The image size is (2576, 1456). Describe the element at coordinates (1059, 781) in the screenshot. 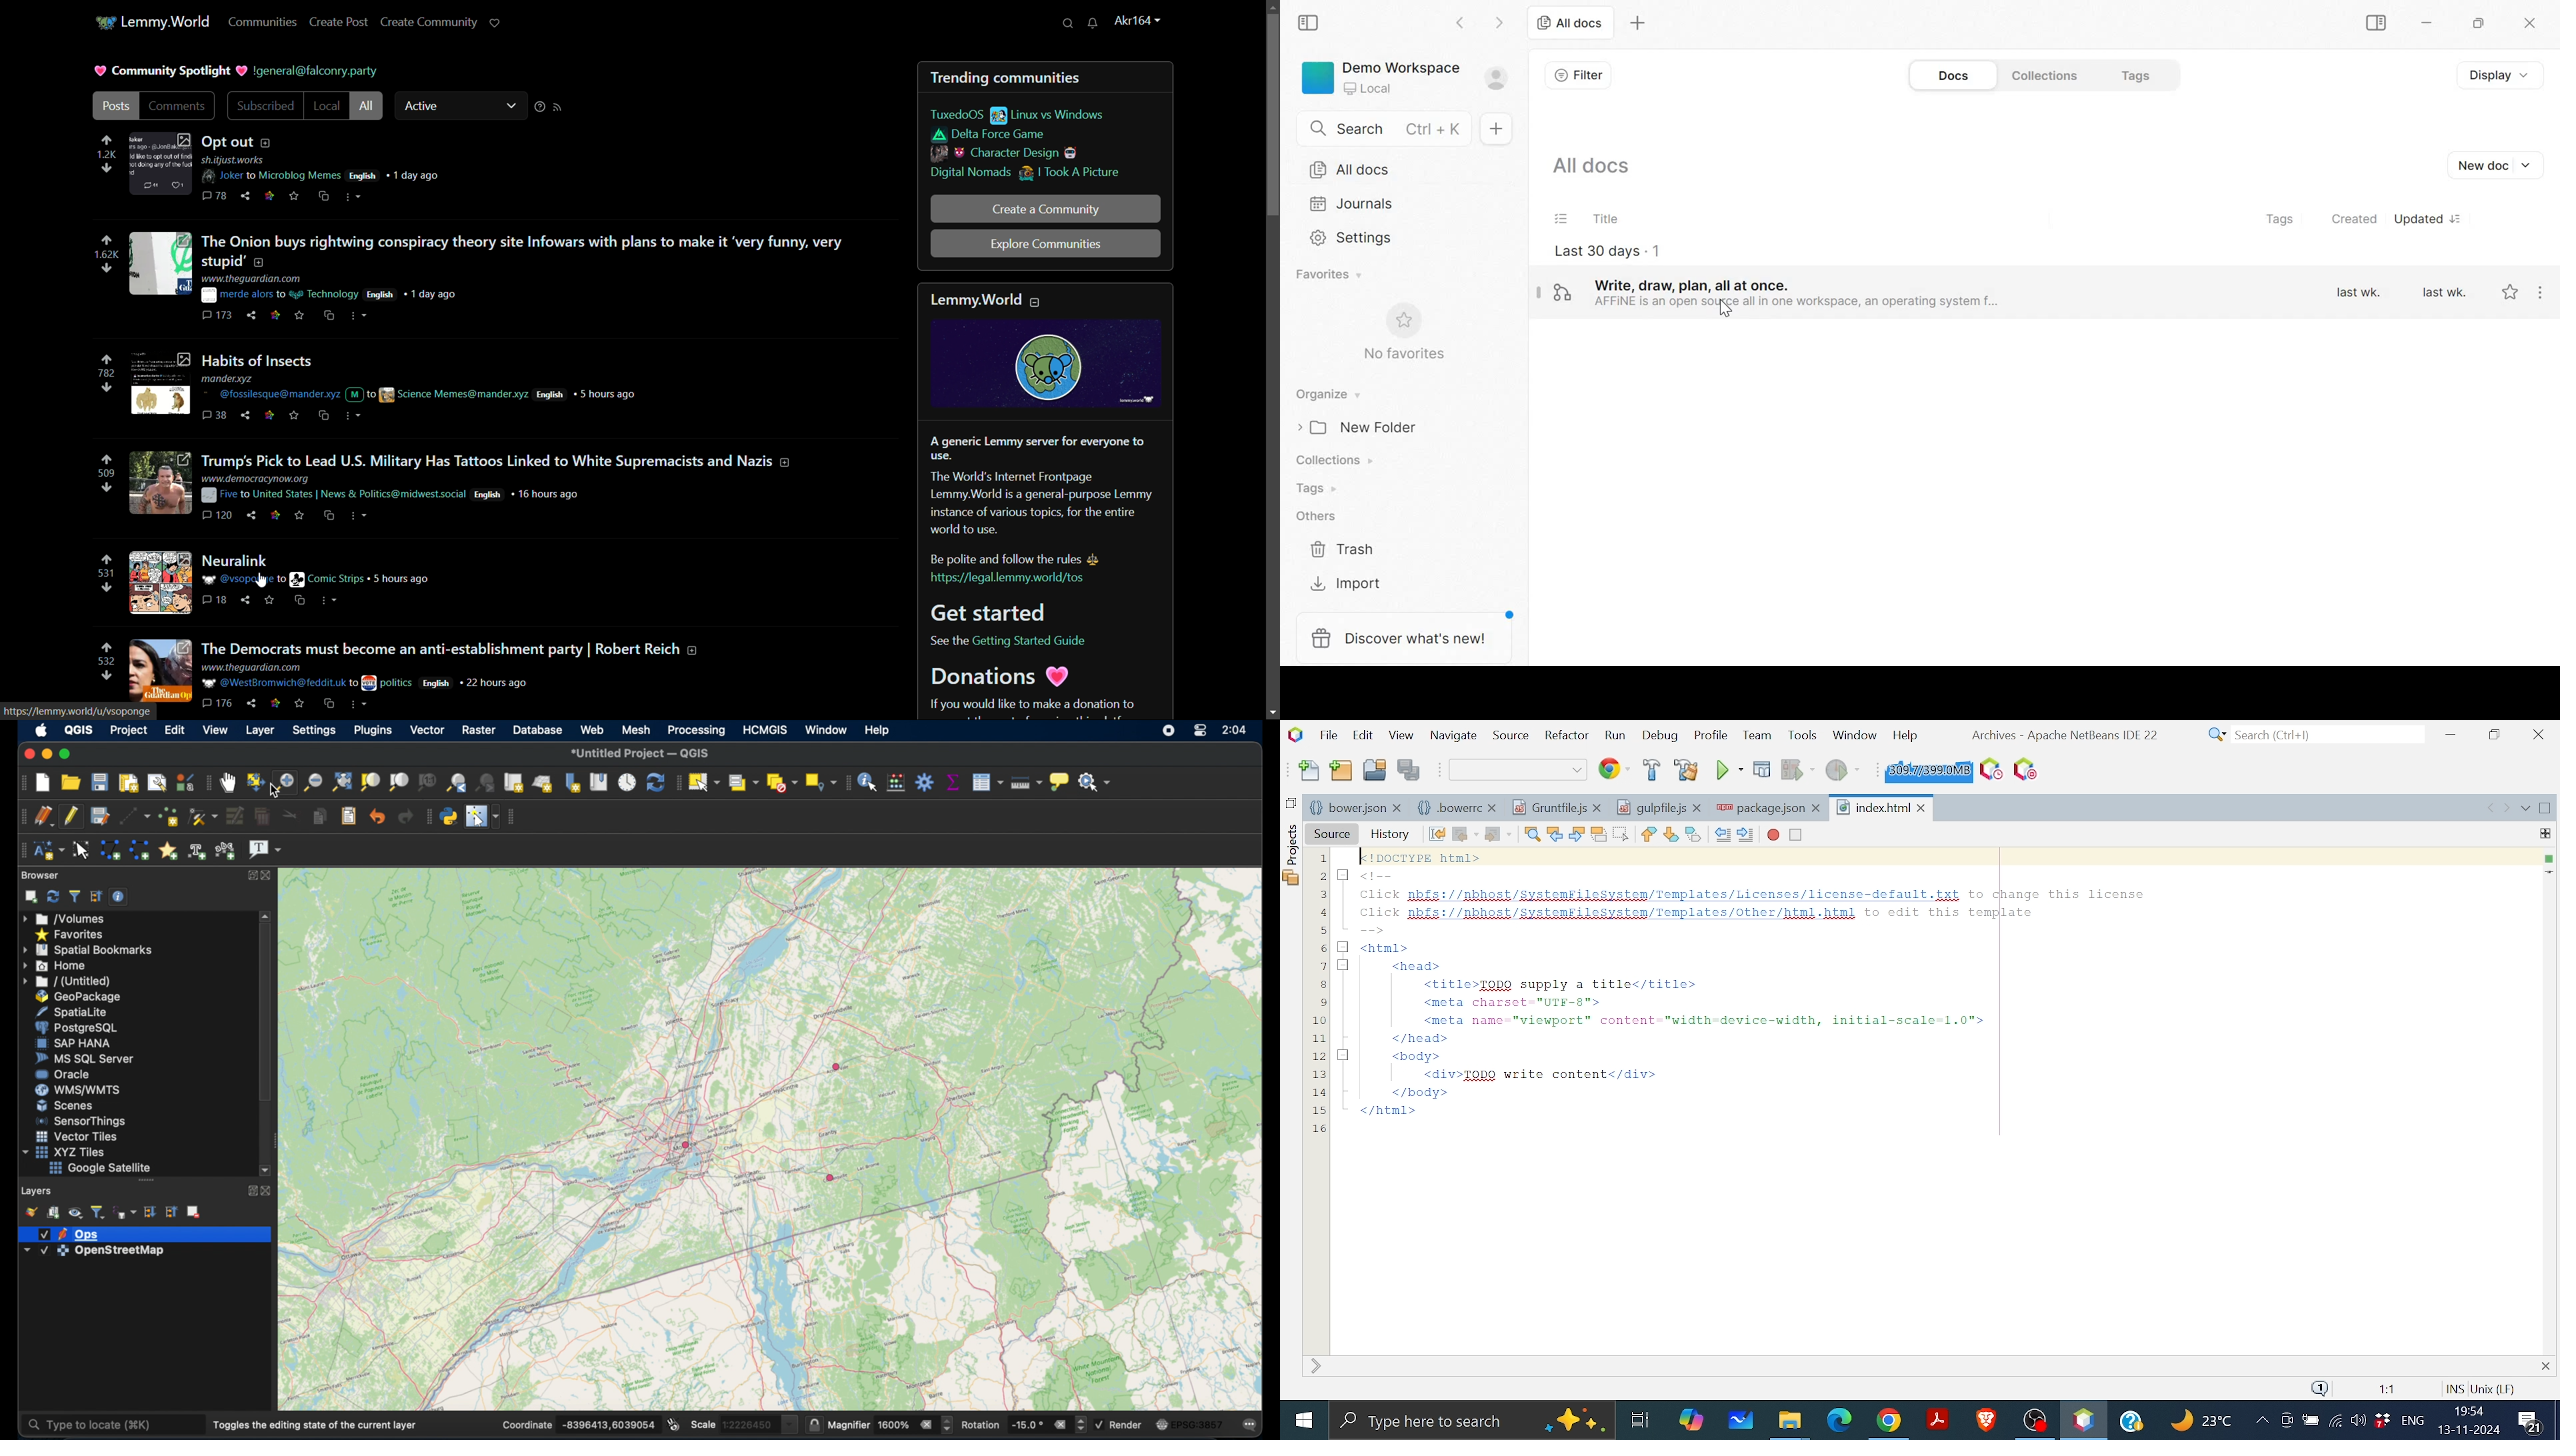

I see `show map tips` at that location.